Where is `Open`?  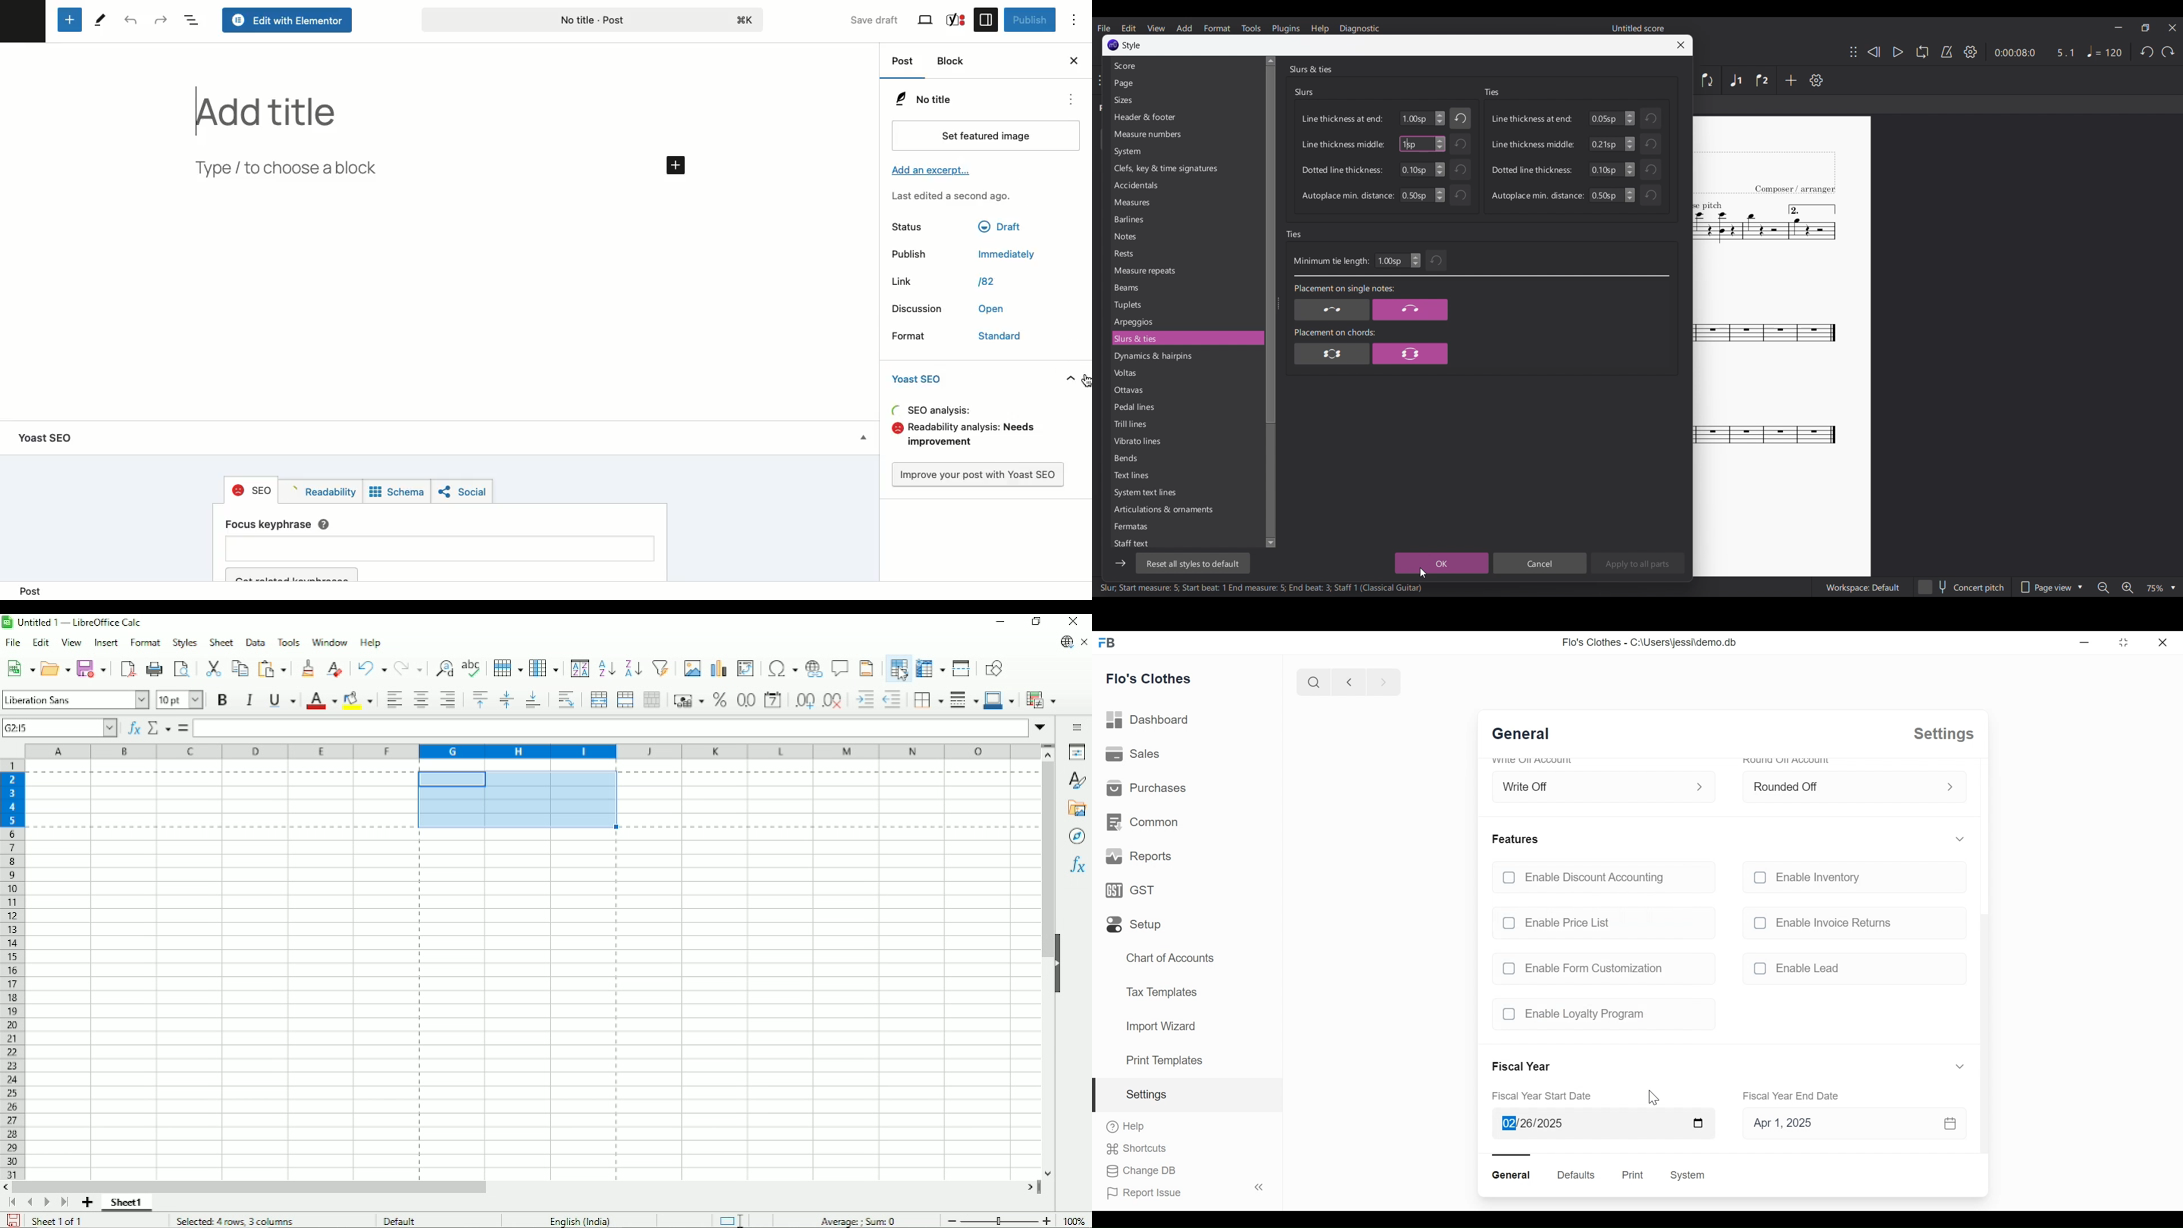
Open is located at coordinates (55, 668).